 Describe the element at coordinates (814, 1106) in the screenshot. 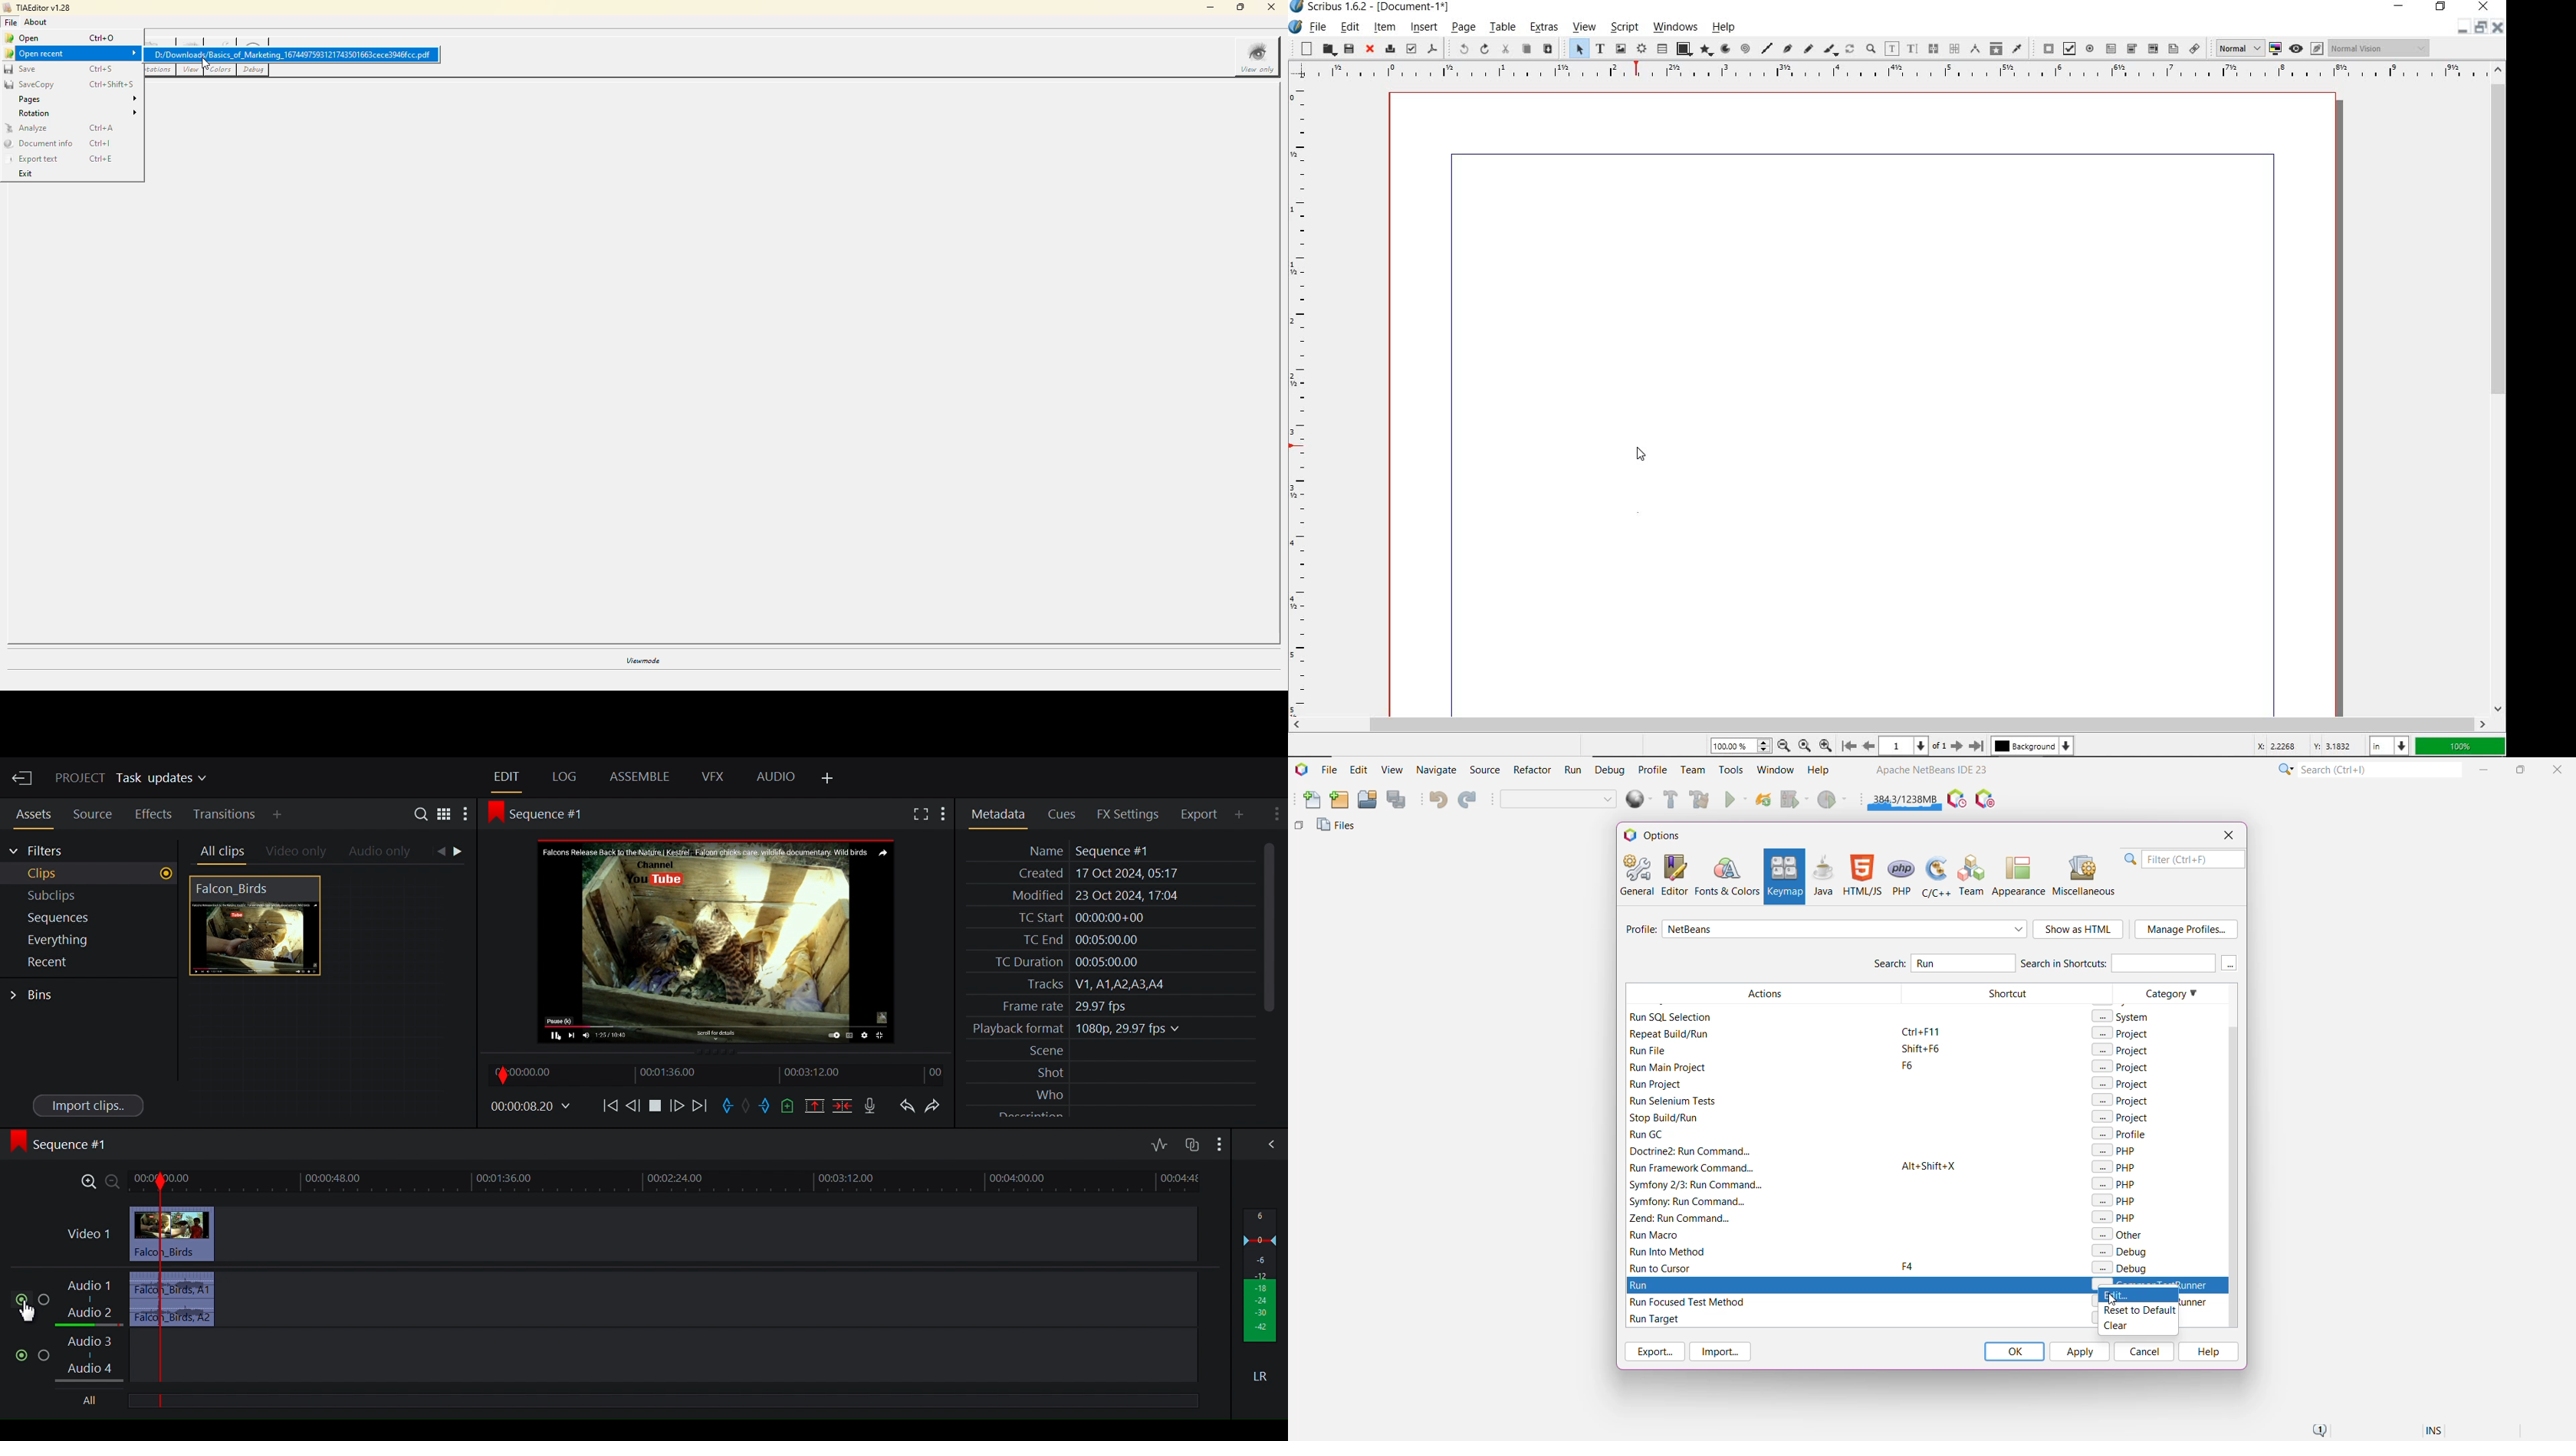

I see `Remove the marked section` at that location.